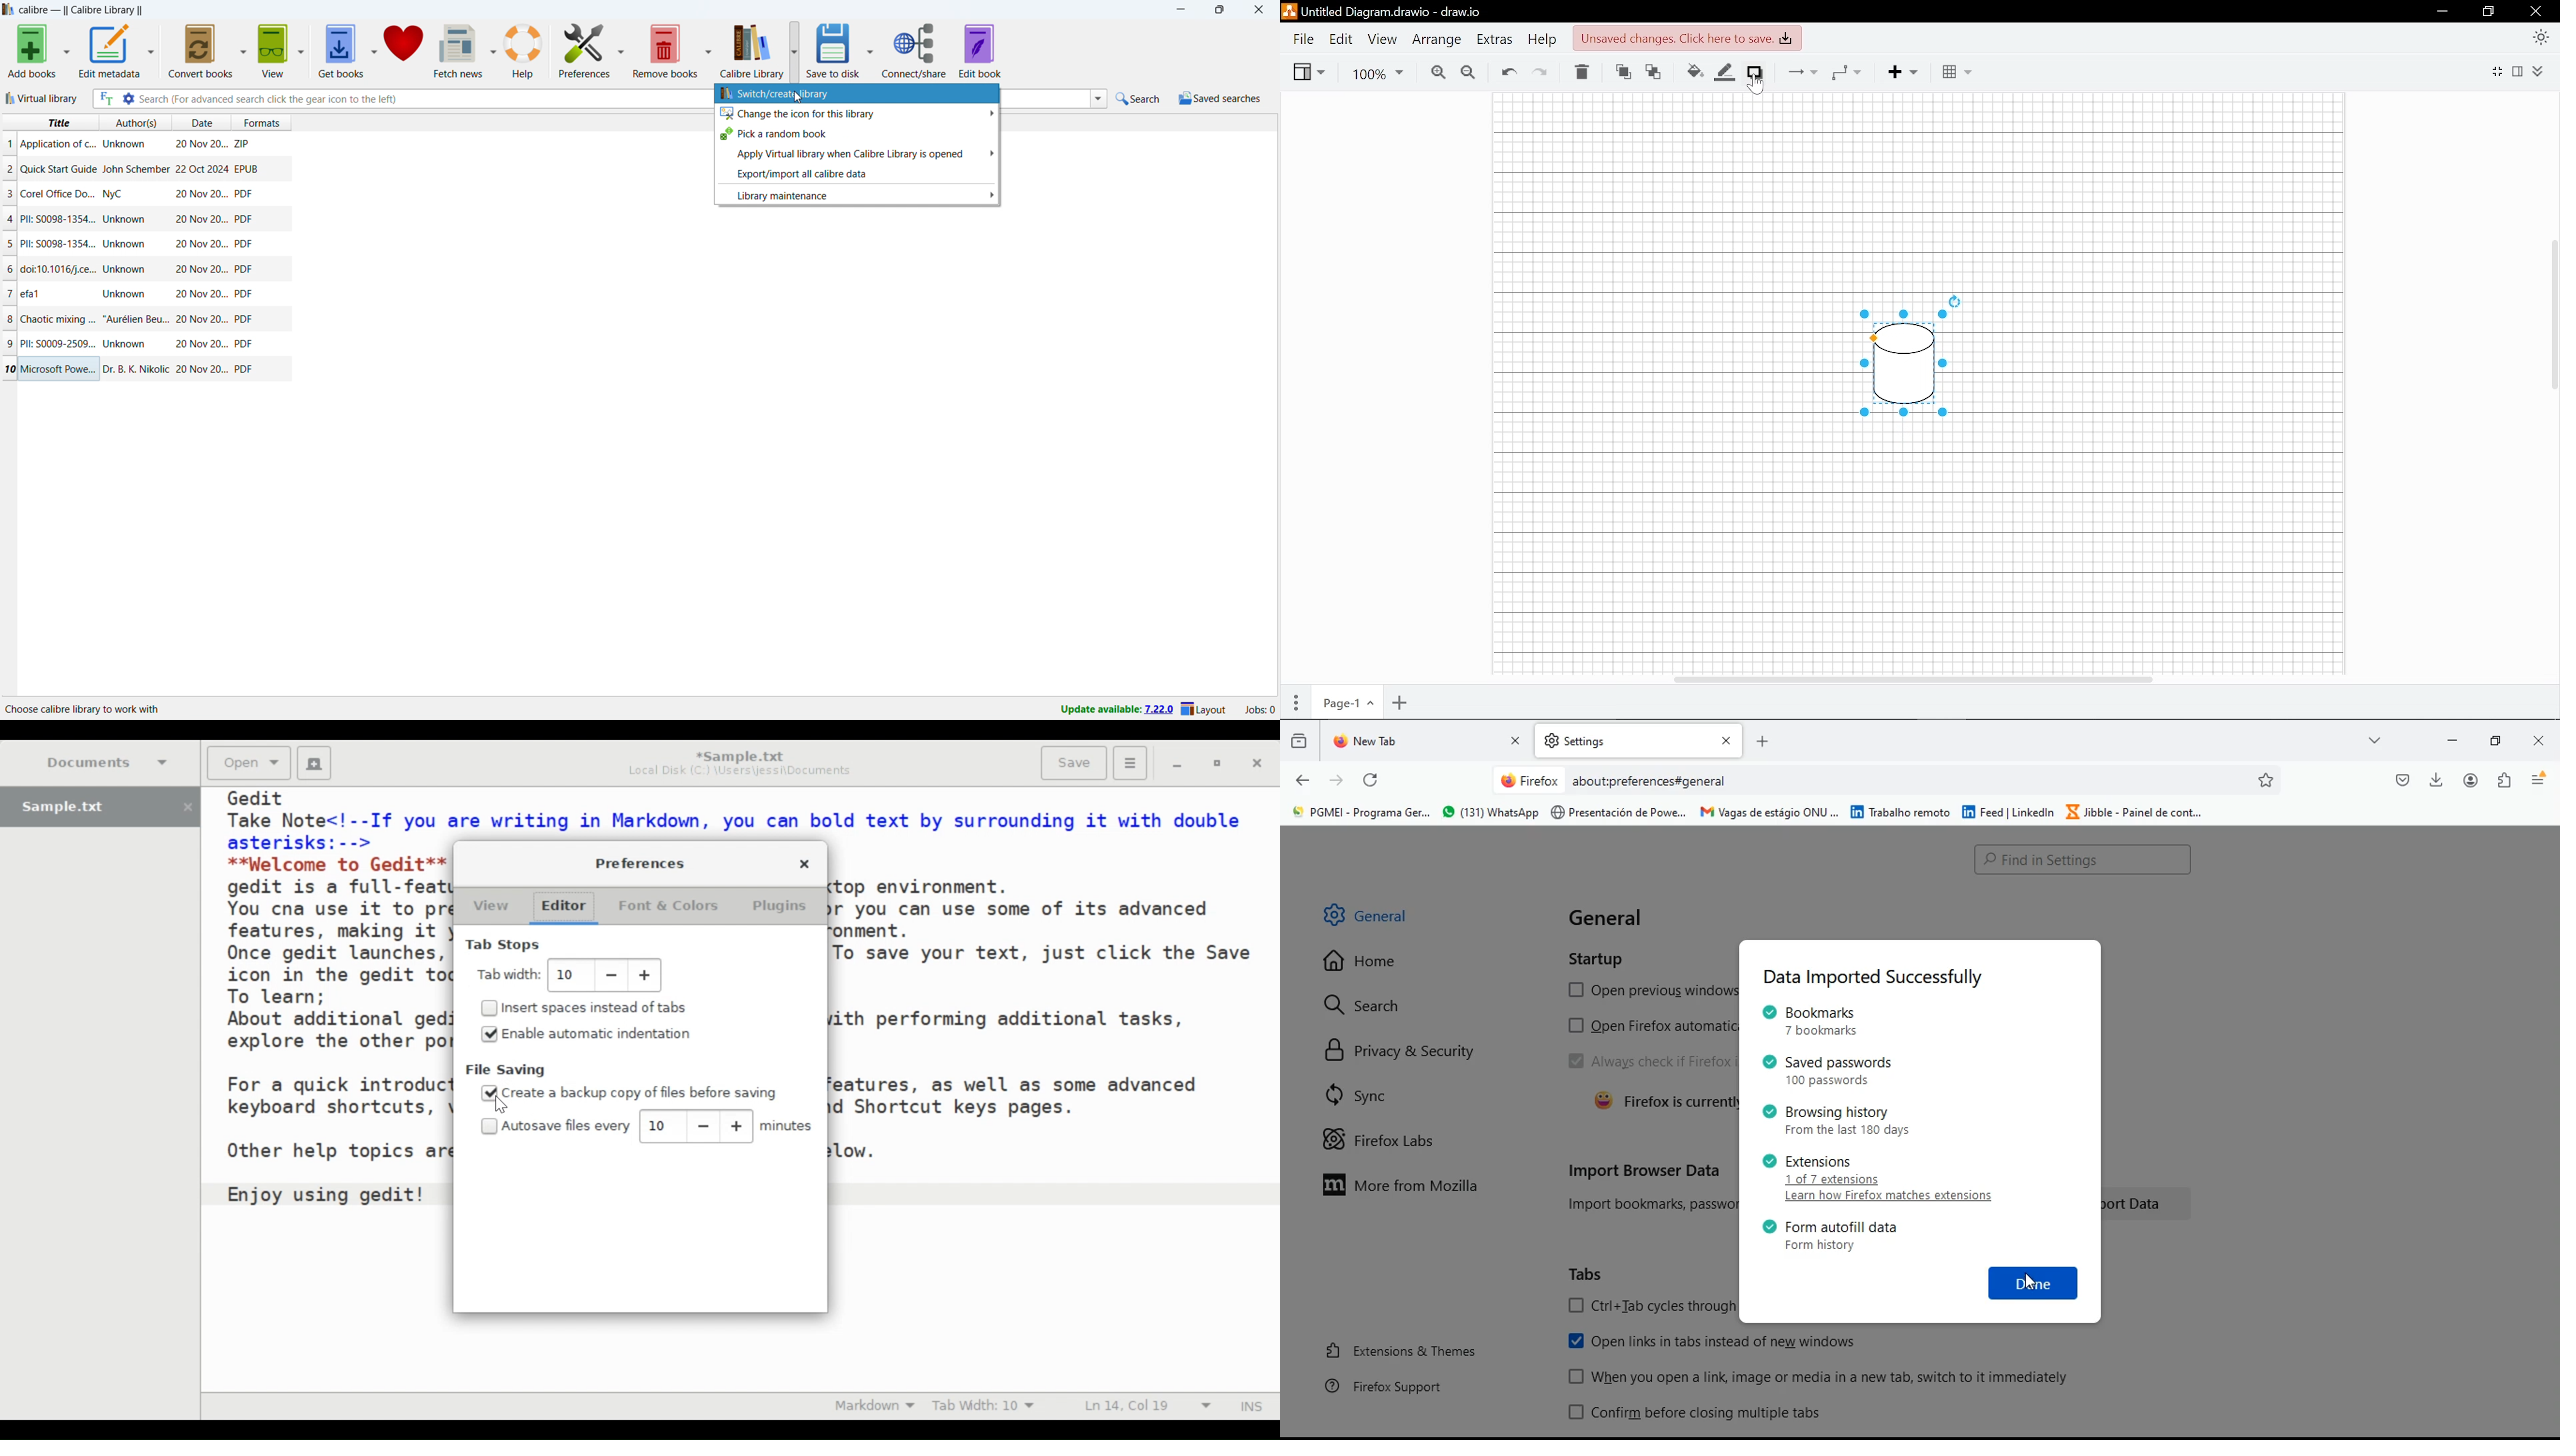 The image size is (2576, 1456). I want to click on View, so click(1309, 72).